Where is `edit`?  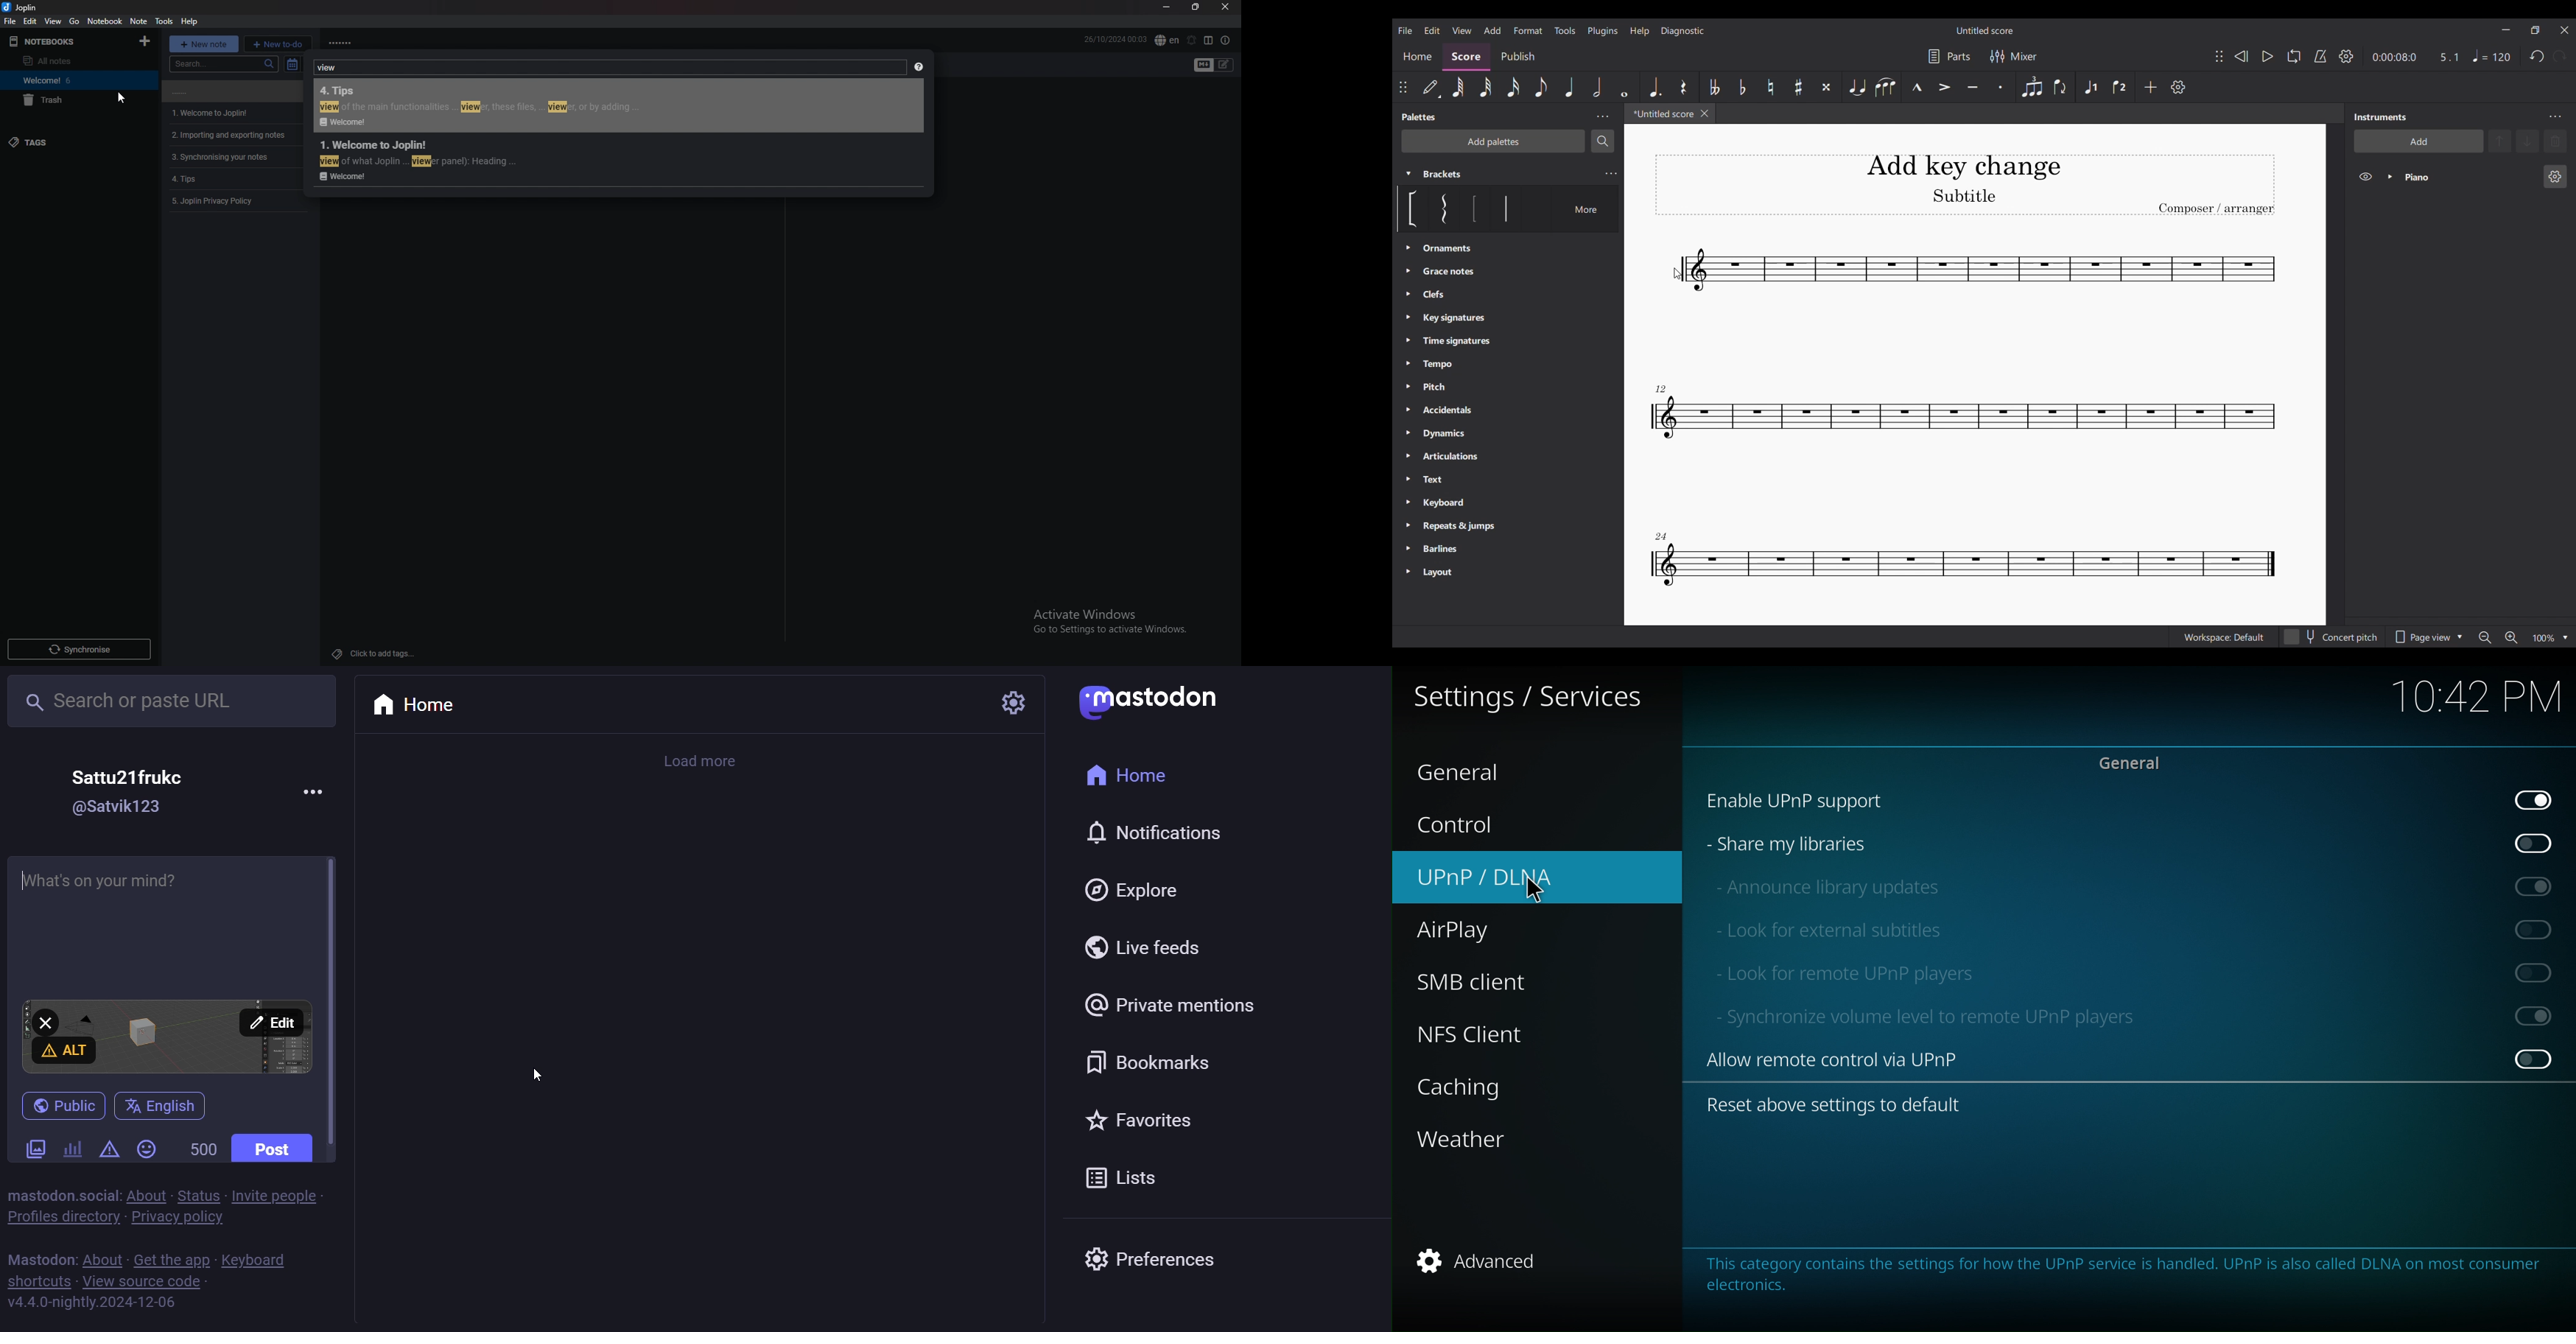 edit is located at coordinates (272, 1022).